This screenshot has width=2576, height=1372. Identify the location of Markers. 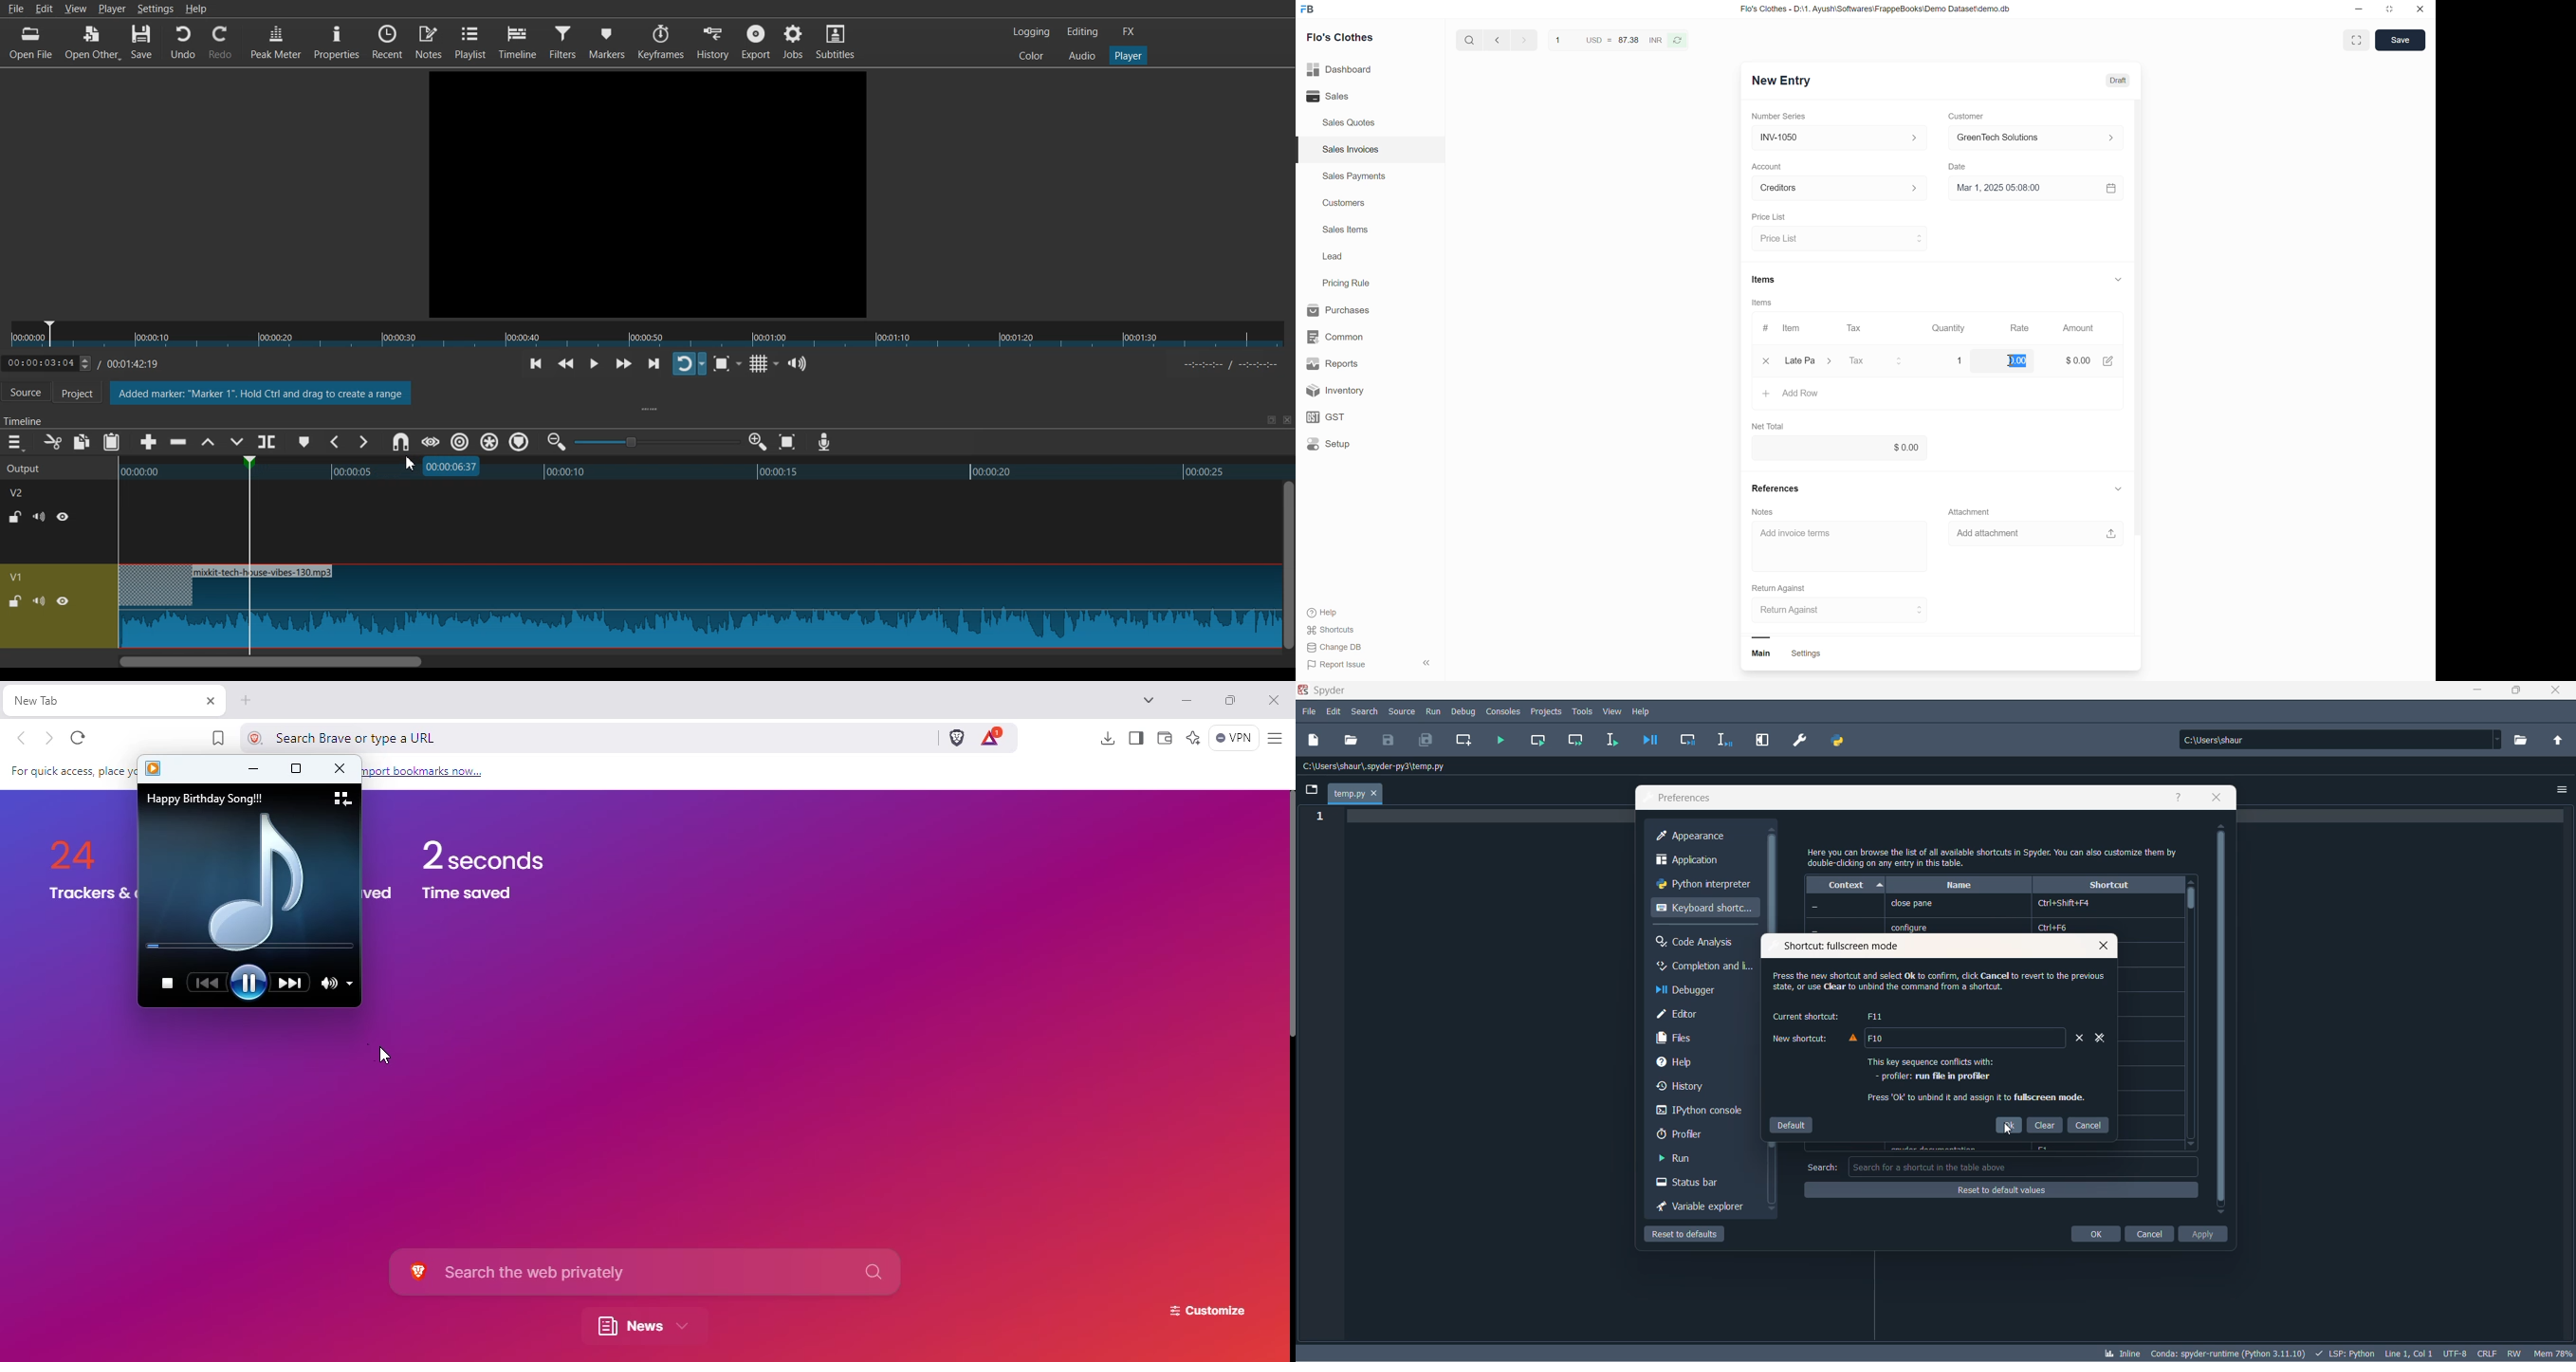
(607, 41).